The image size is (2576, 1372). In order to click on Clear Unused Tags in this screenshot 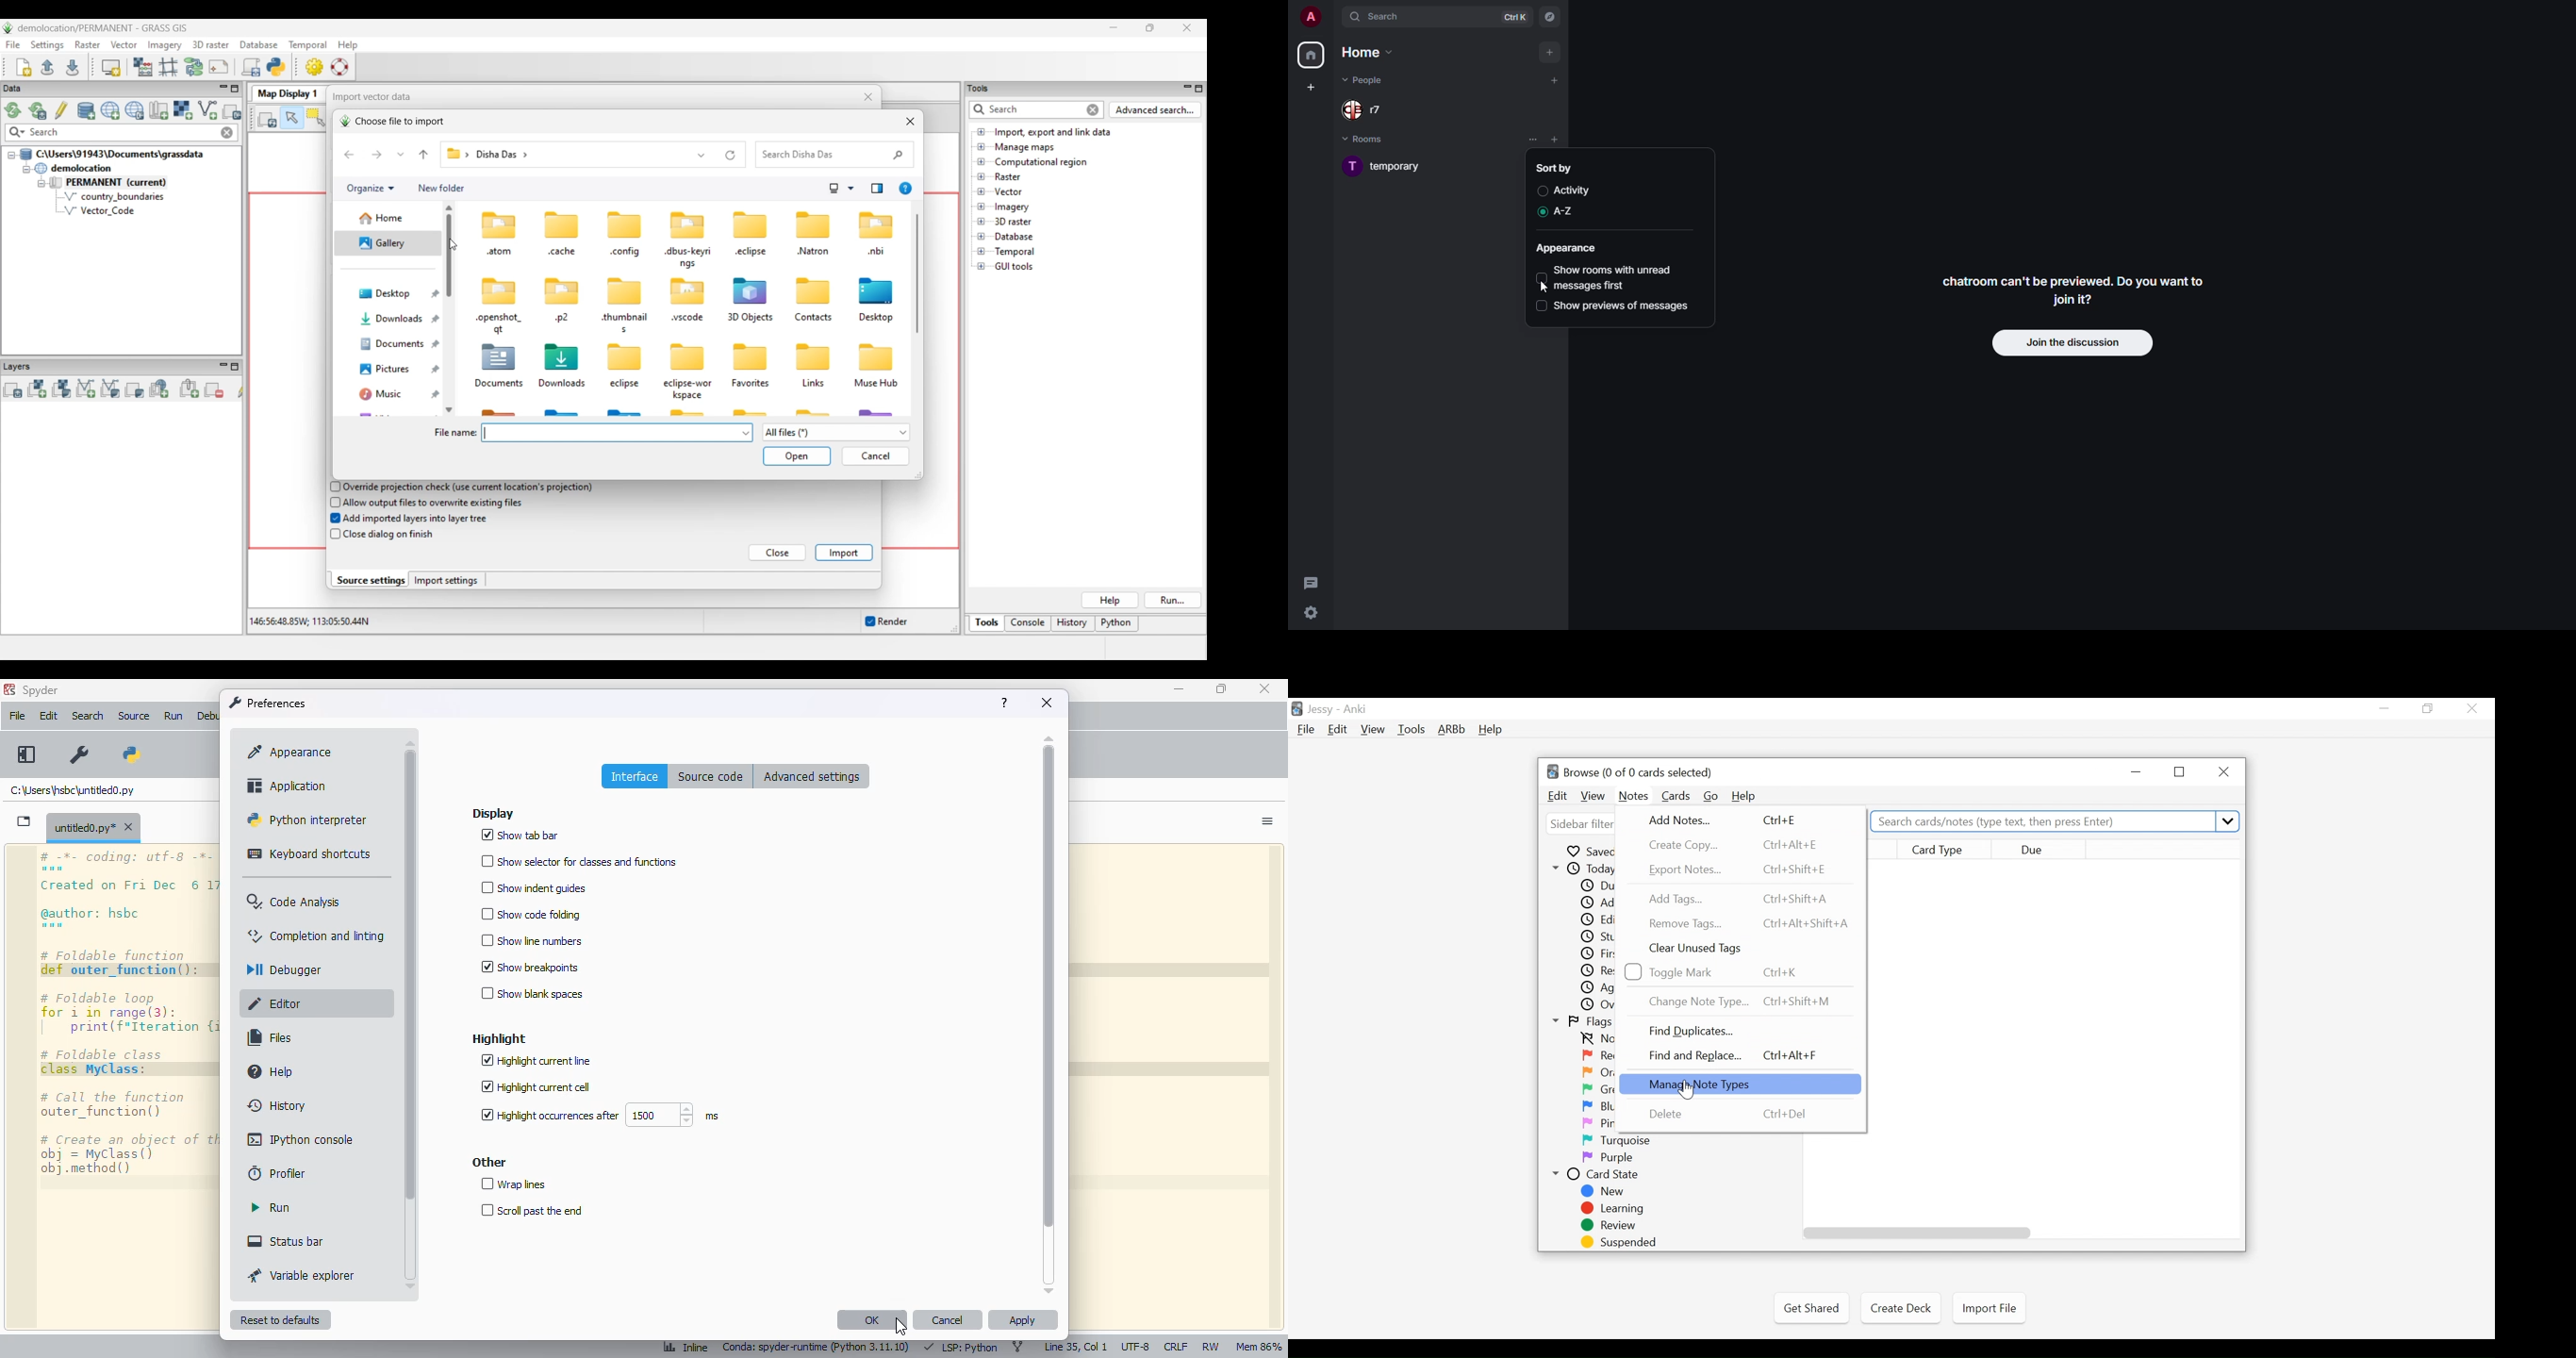, I will do `click(1700, 949)`.